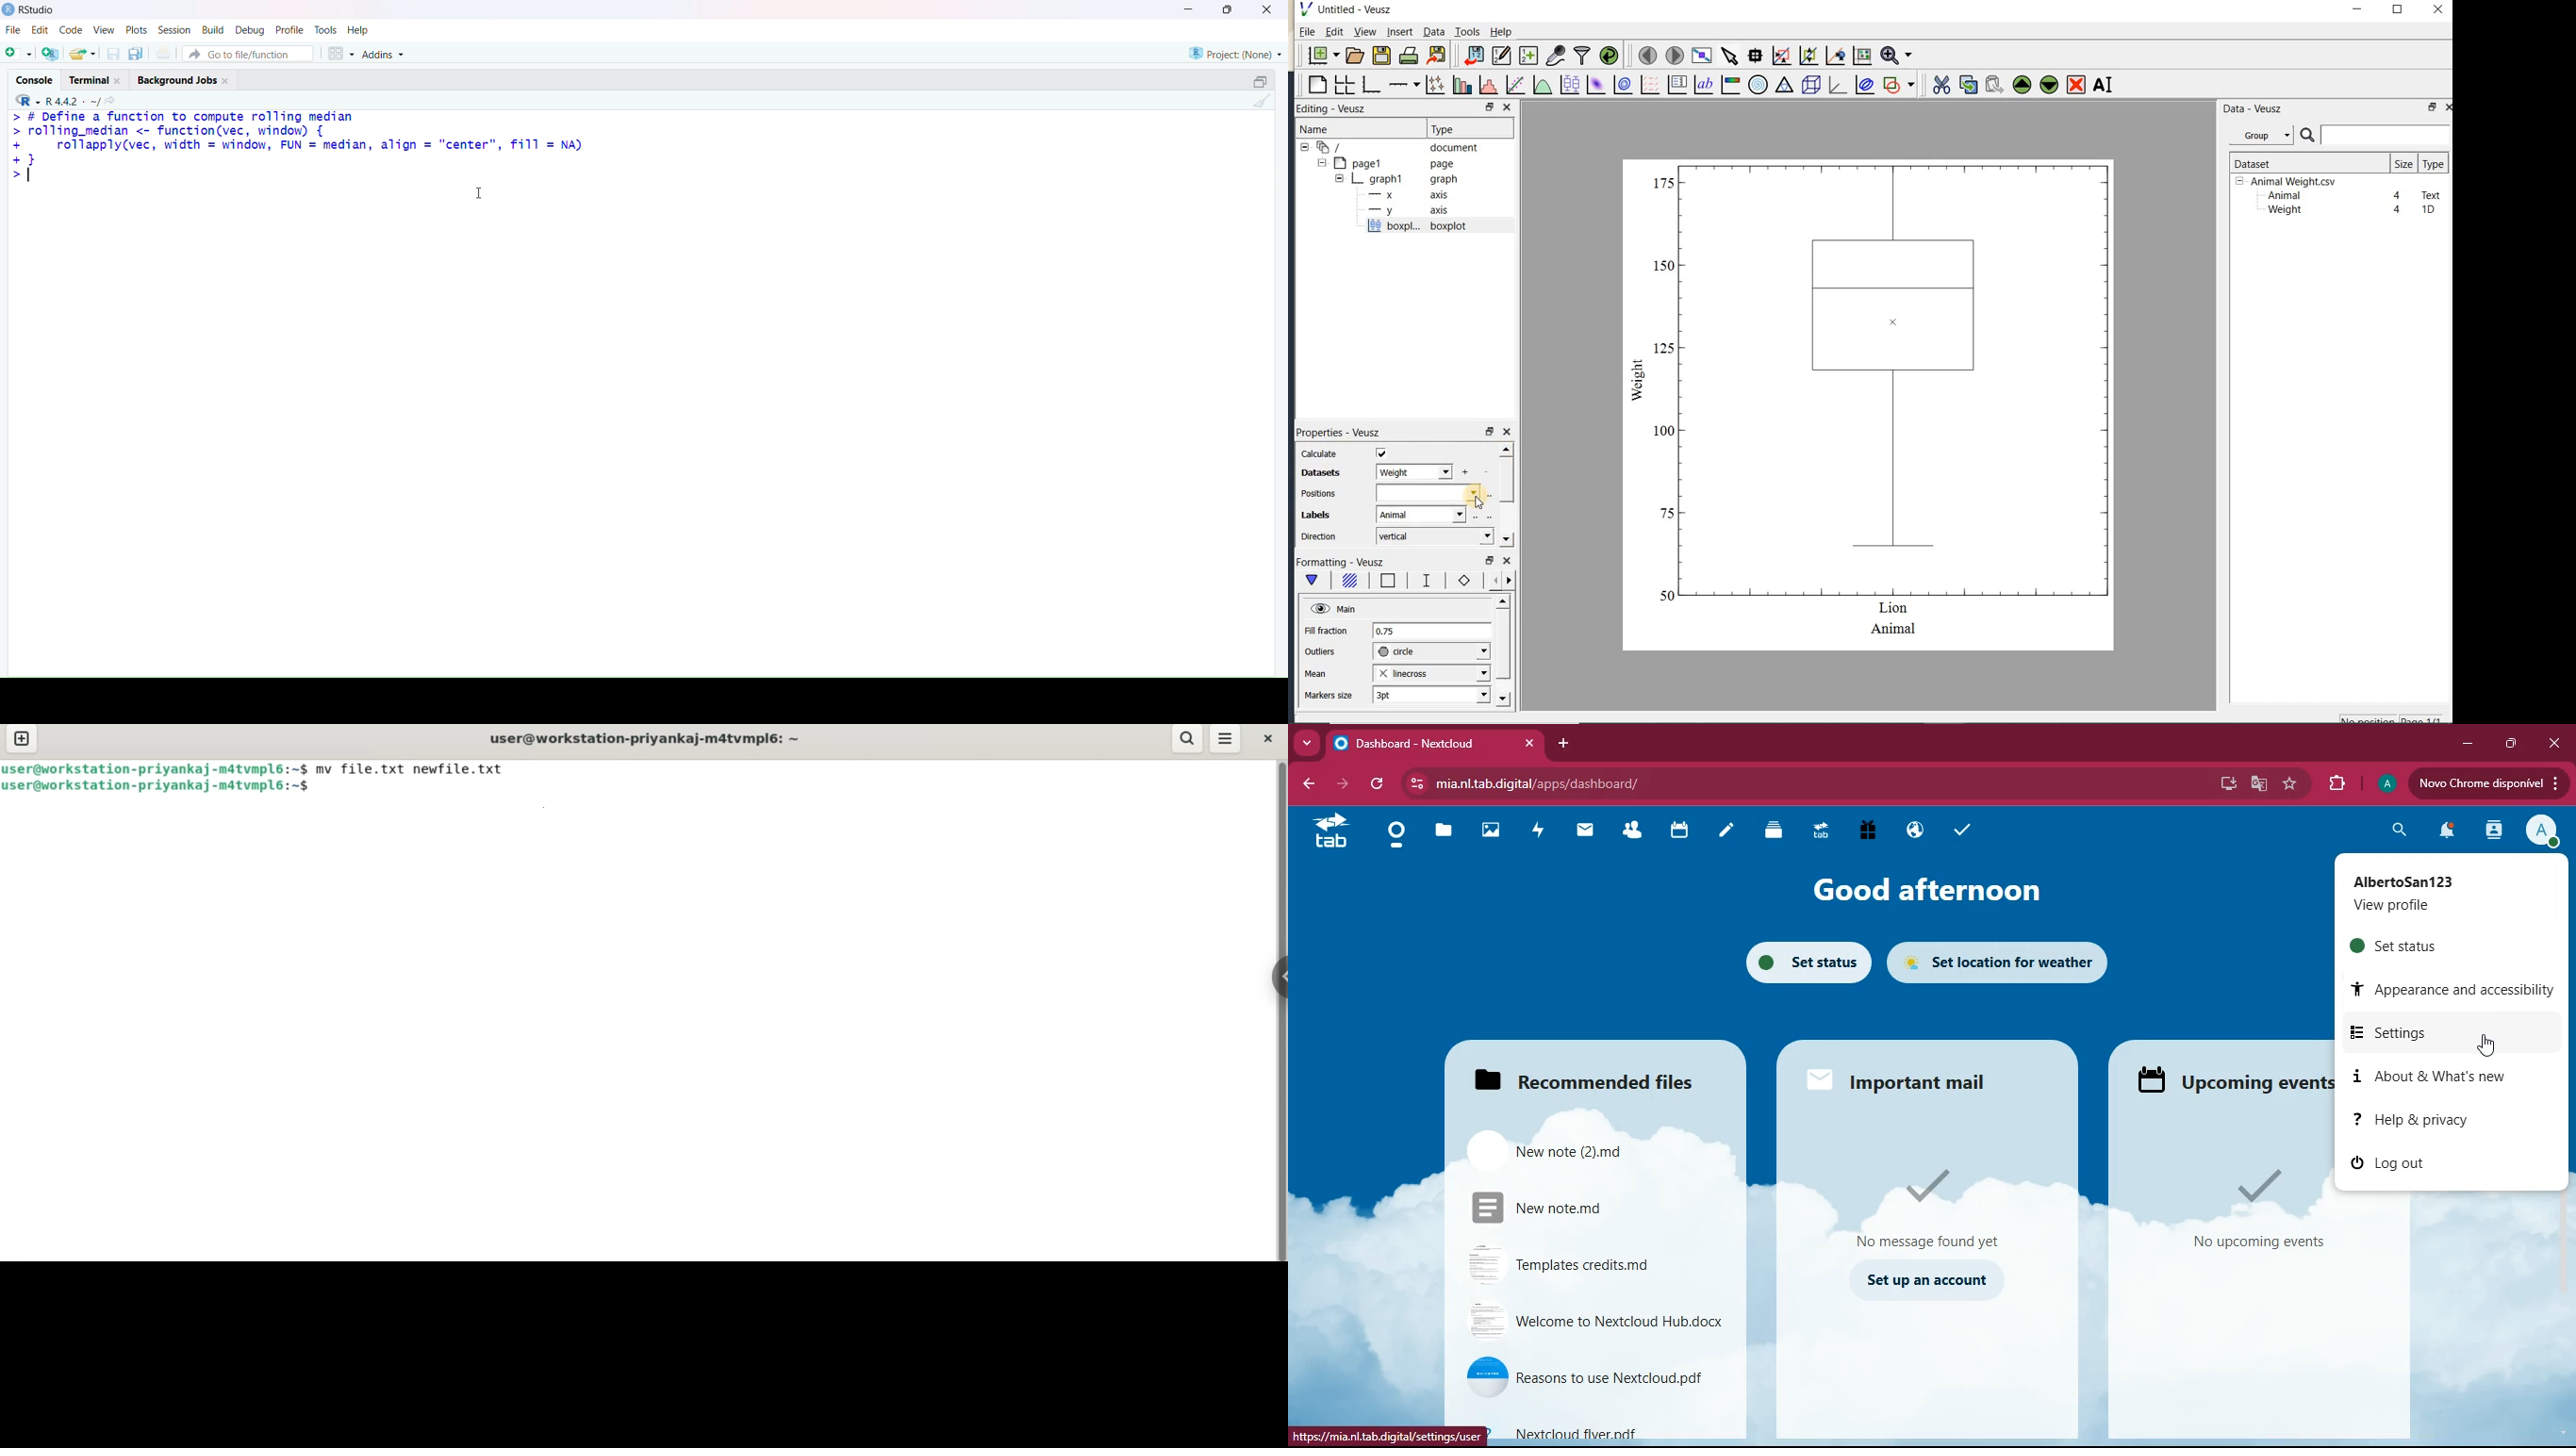 The width and height of the screenshot is (2576, 1456). Describe the element at coordinates (2398, 10) in the screenshot. I see `maximize` at that location.